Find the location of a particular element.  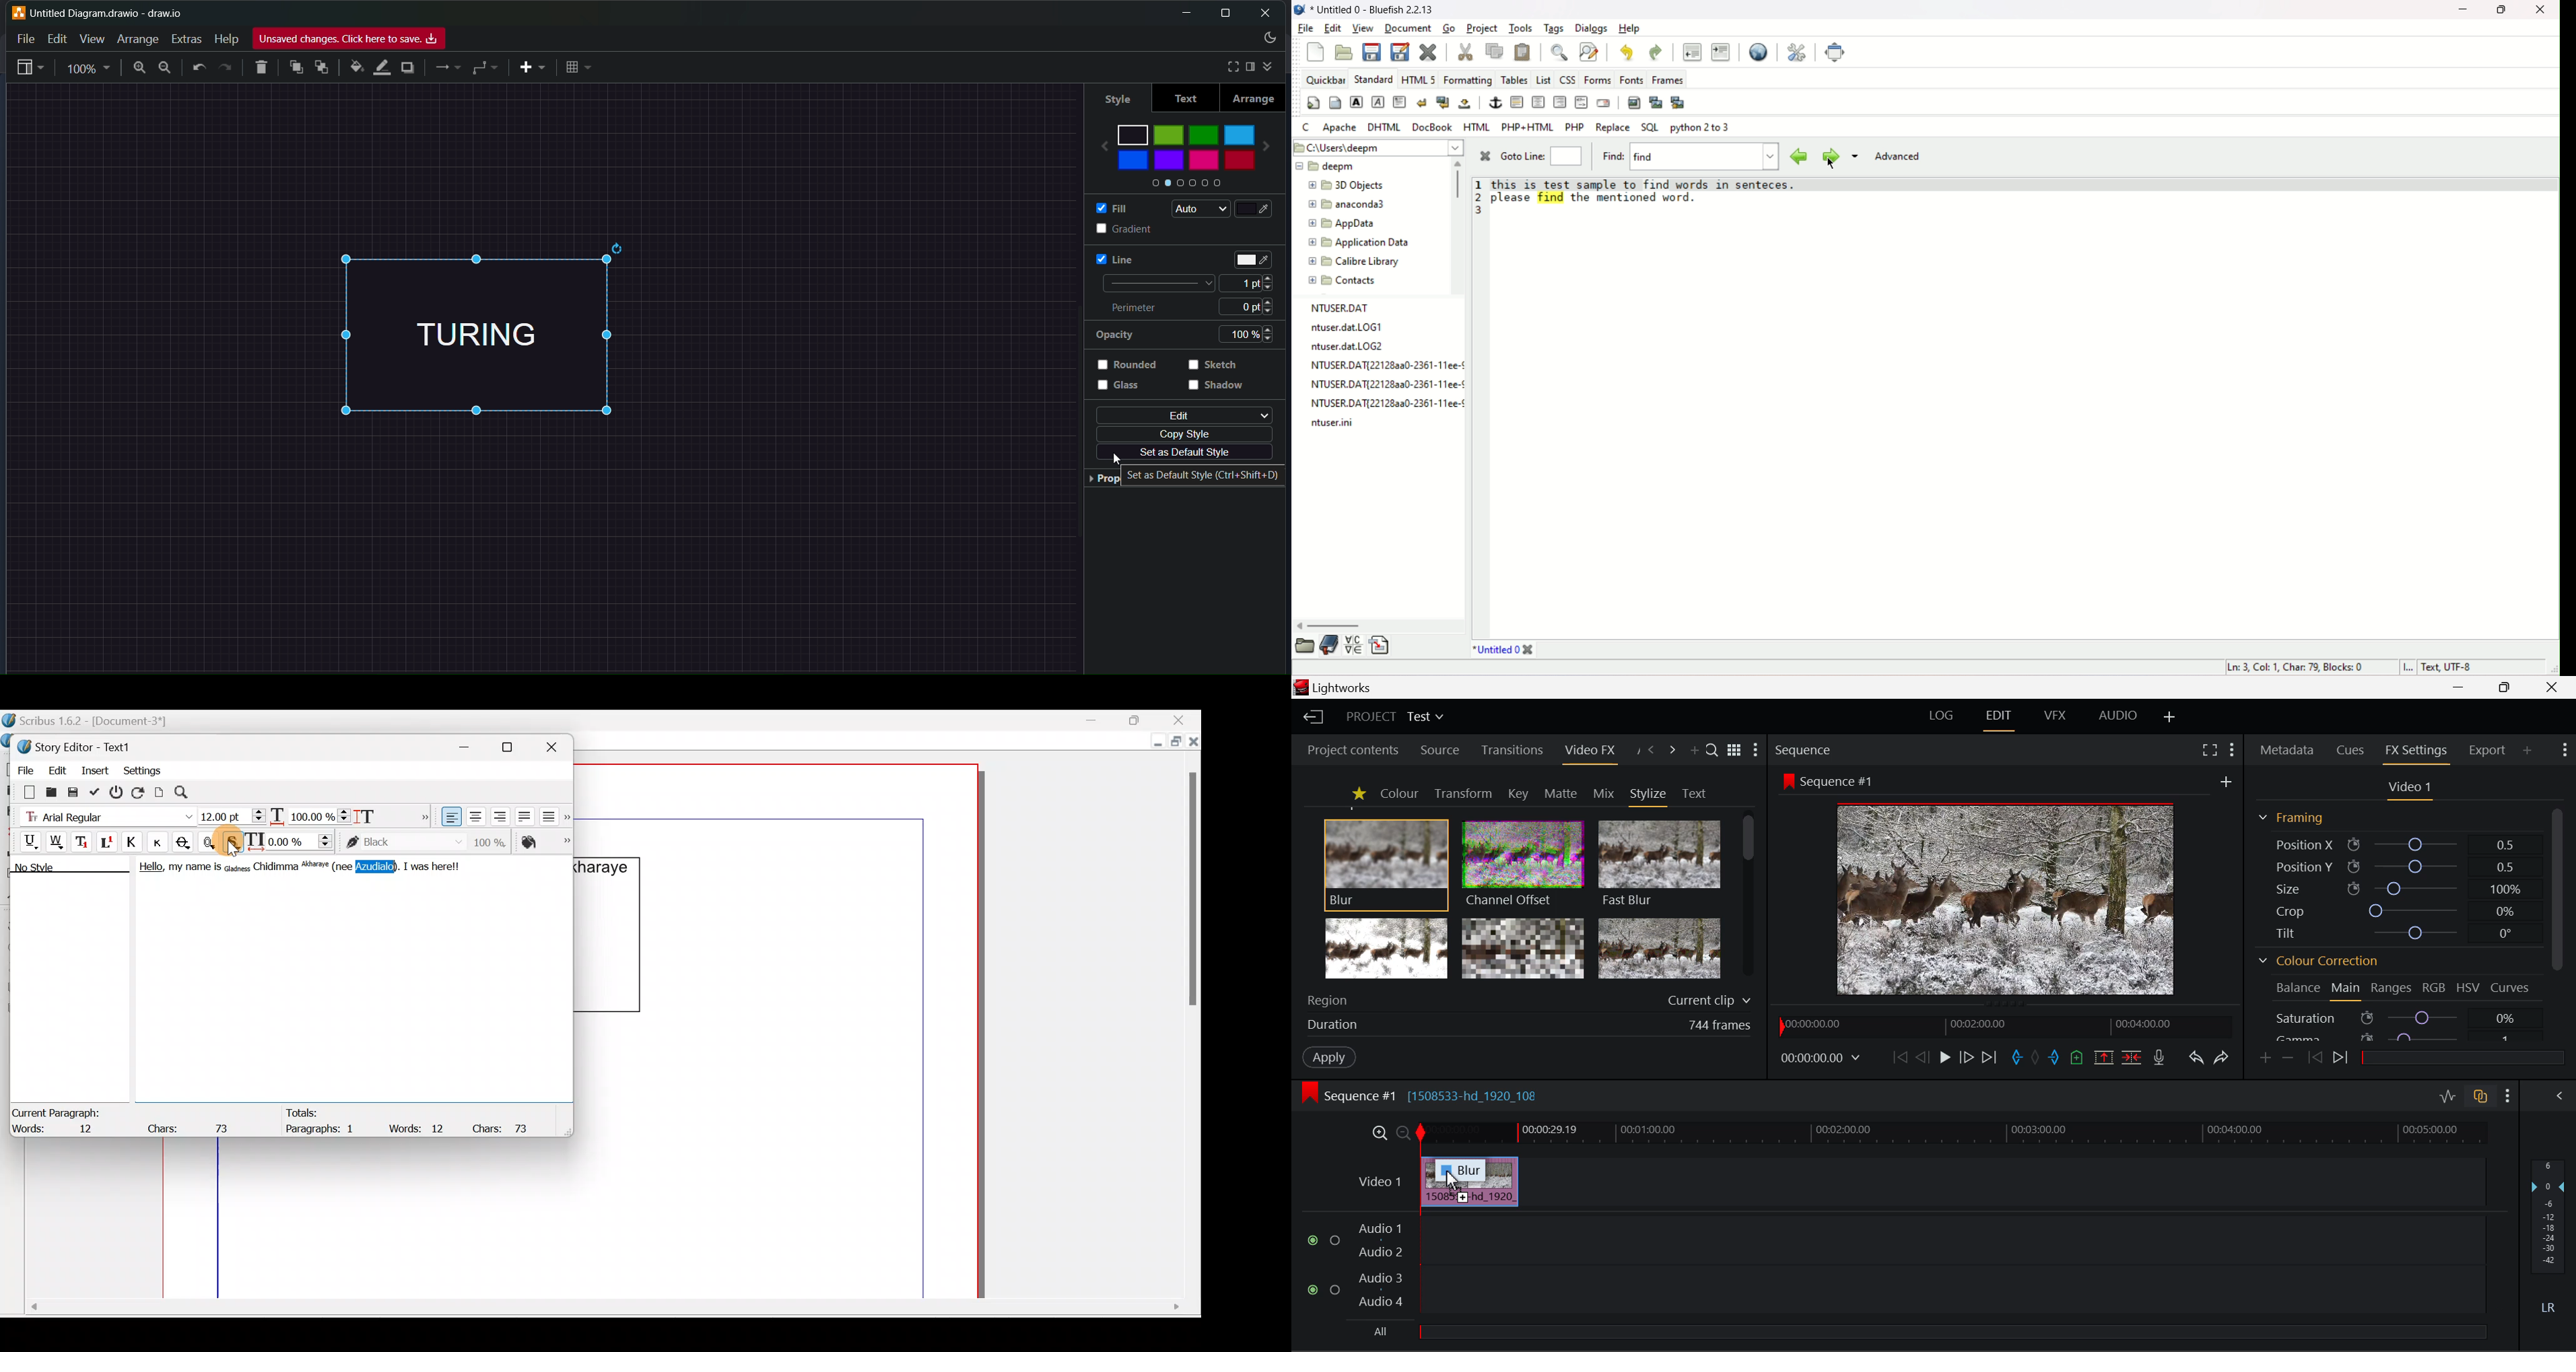

VFX Layout is located at coordinates (2056, 717).